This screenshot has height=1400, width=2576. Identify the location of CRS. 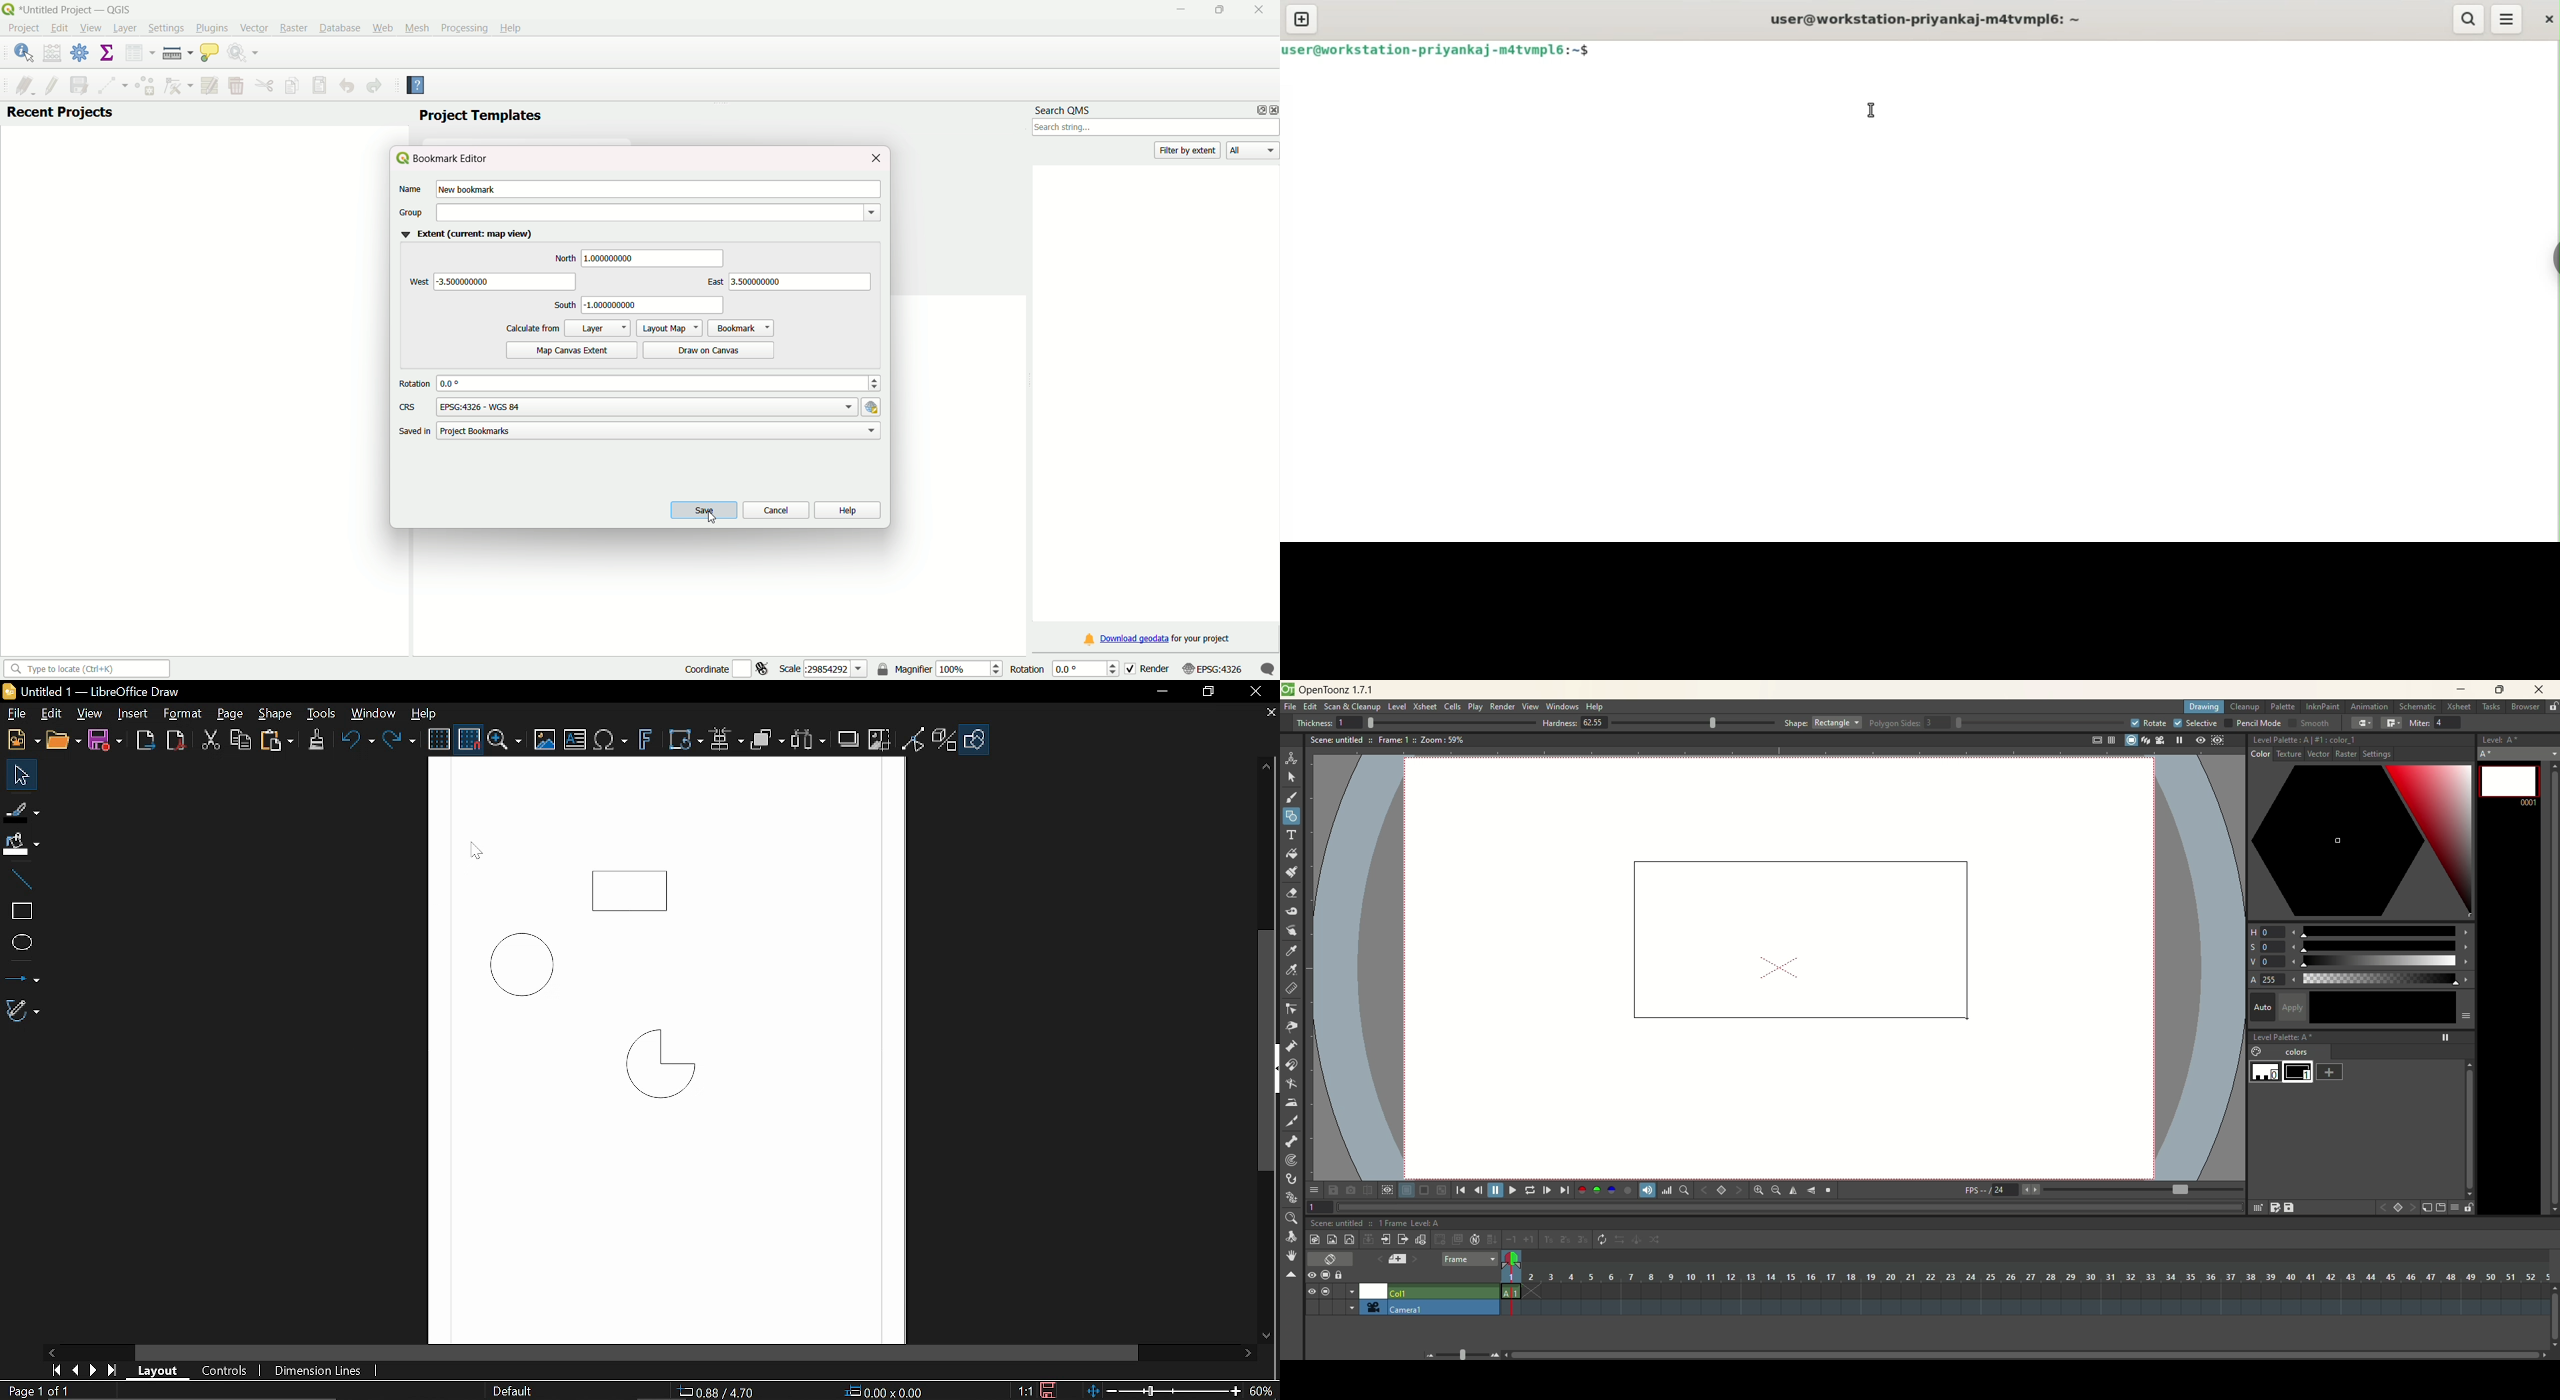
(408, 407).